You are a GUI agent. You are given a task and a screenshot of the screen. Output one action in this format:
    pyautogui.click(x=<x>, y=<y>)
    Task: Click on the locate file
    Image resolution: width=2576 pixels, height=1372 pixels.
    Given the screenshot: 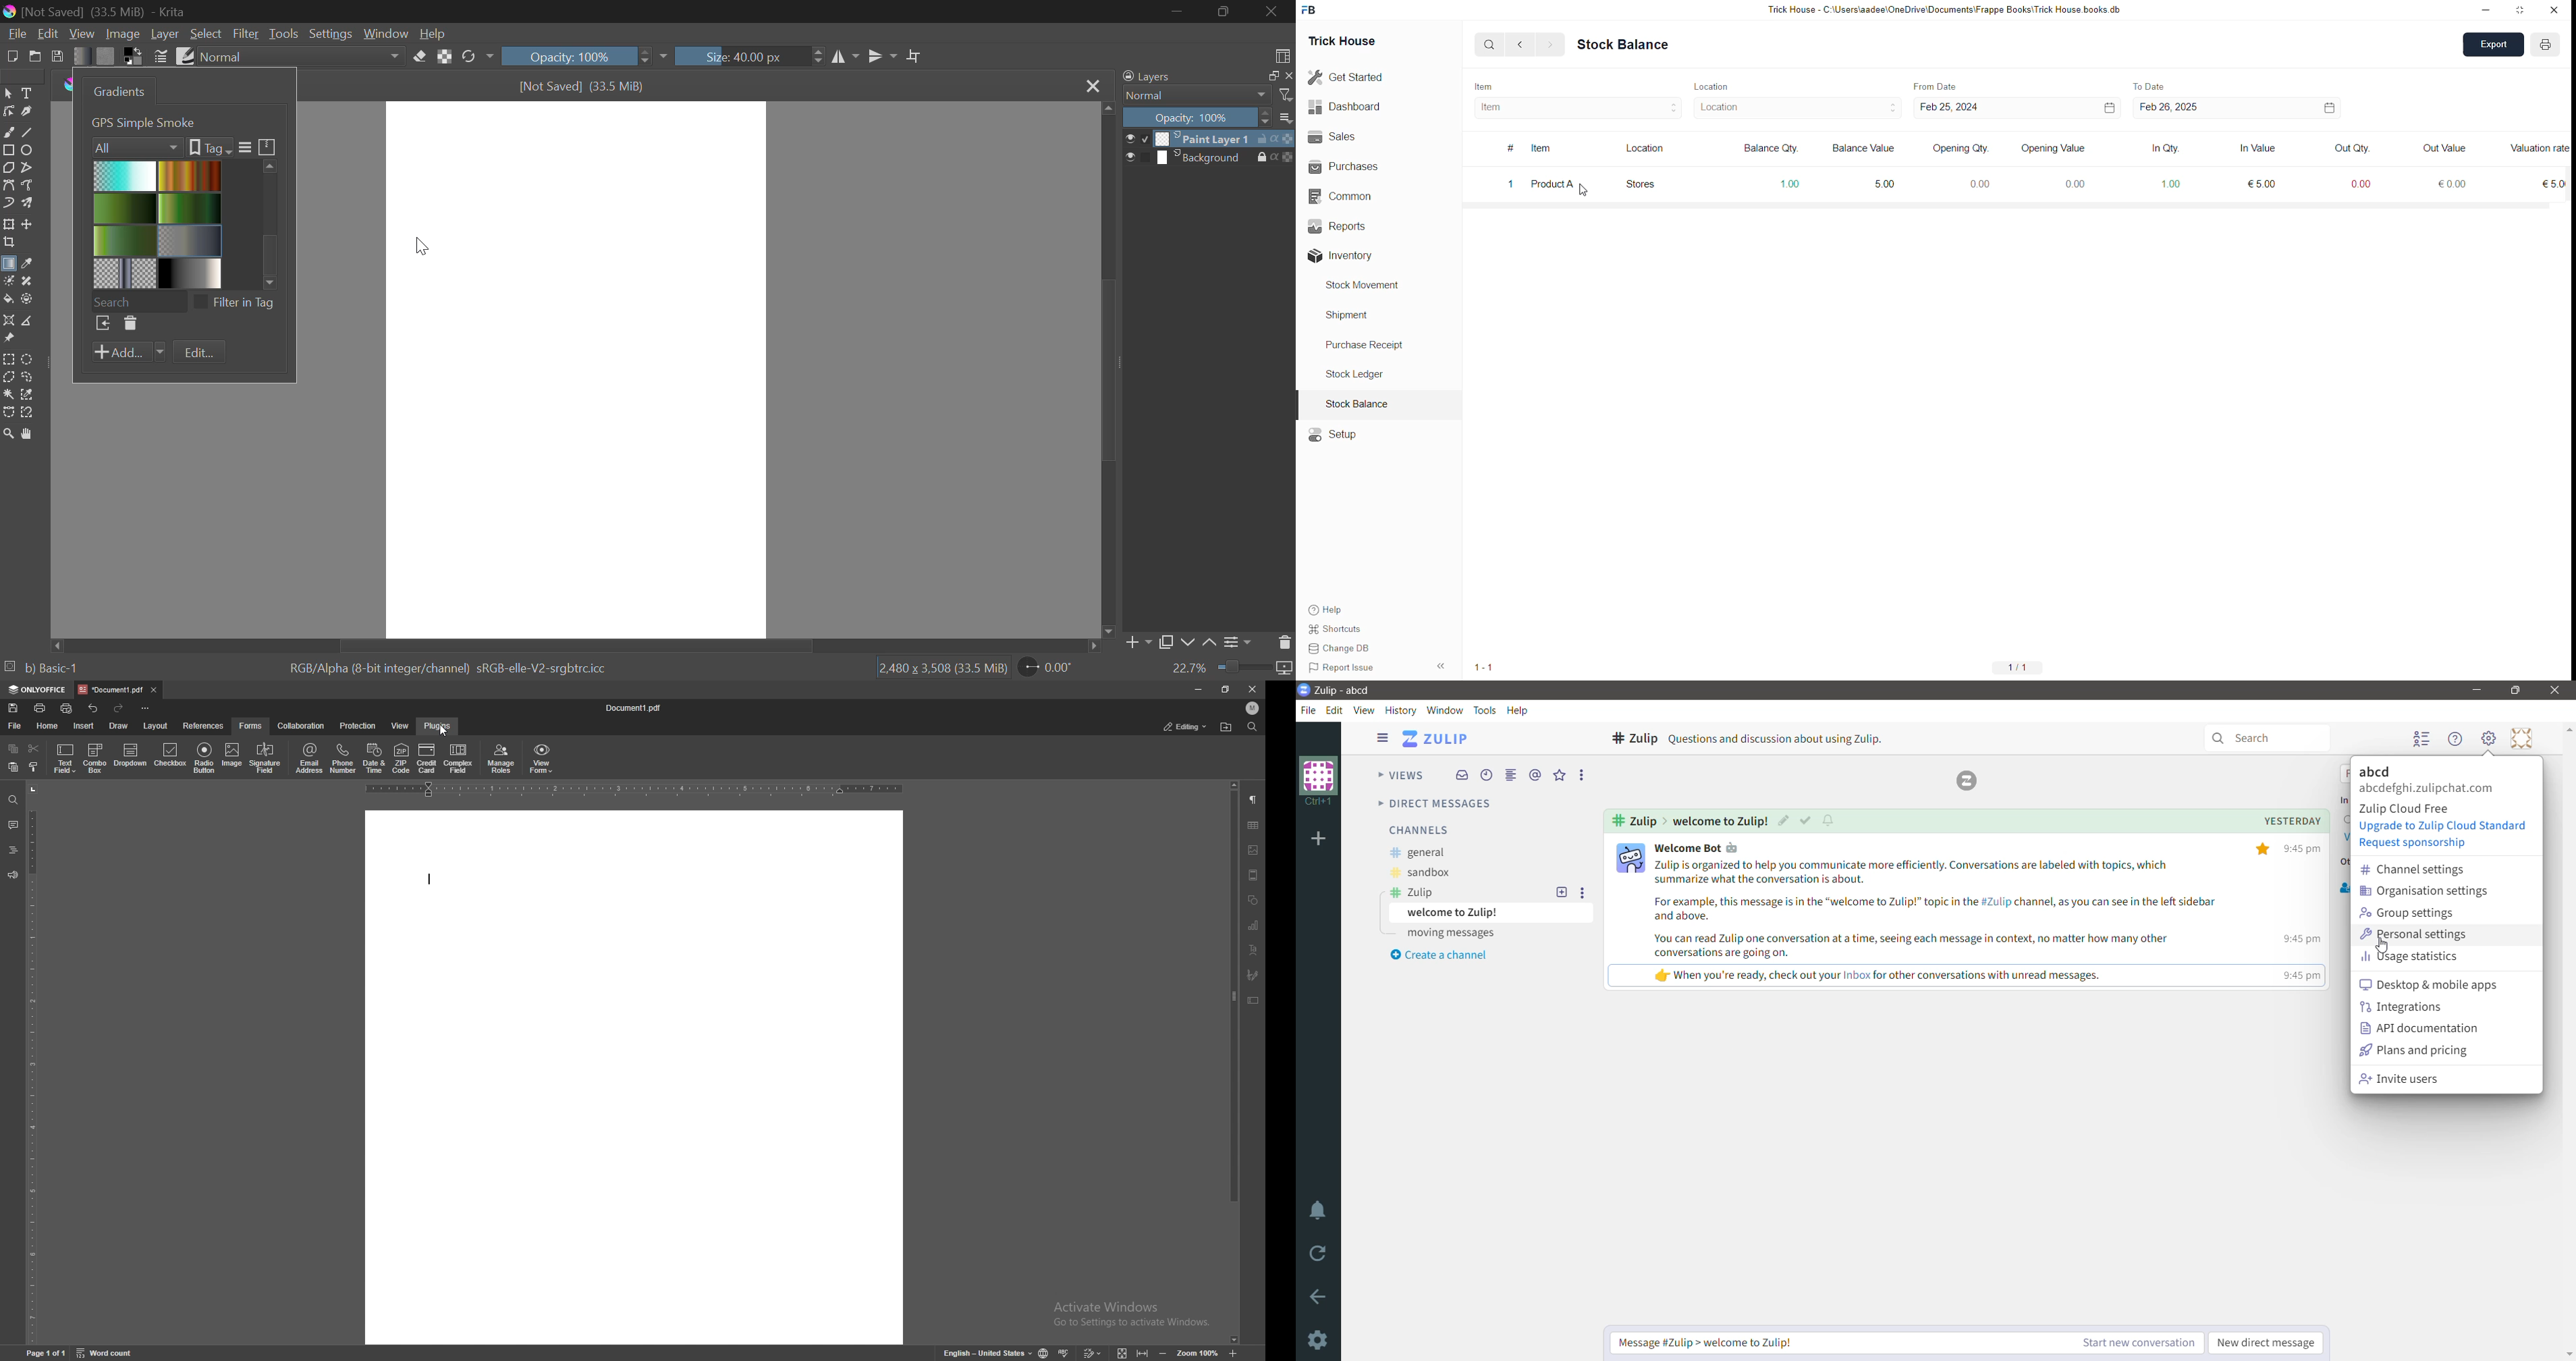 What is the action you would take?
    pyautogui.click(x=1225, y=727)
    